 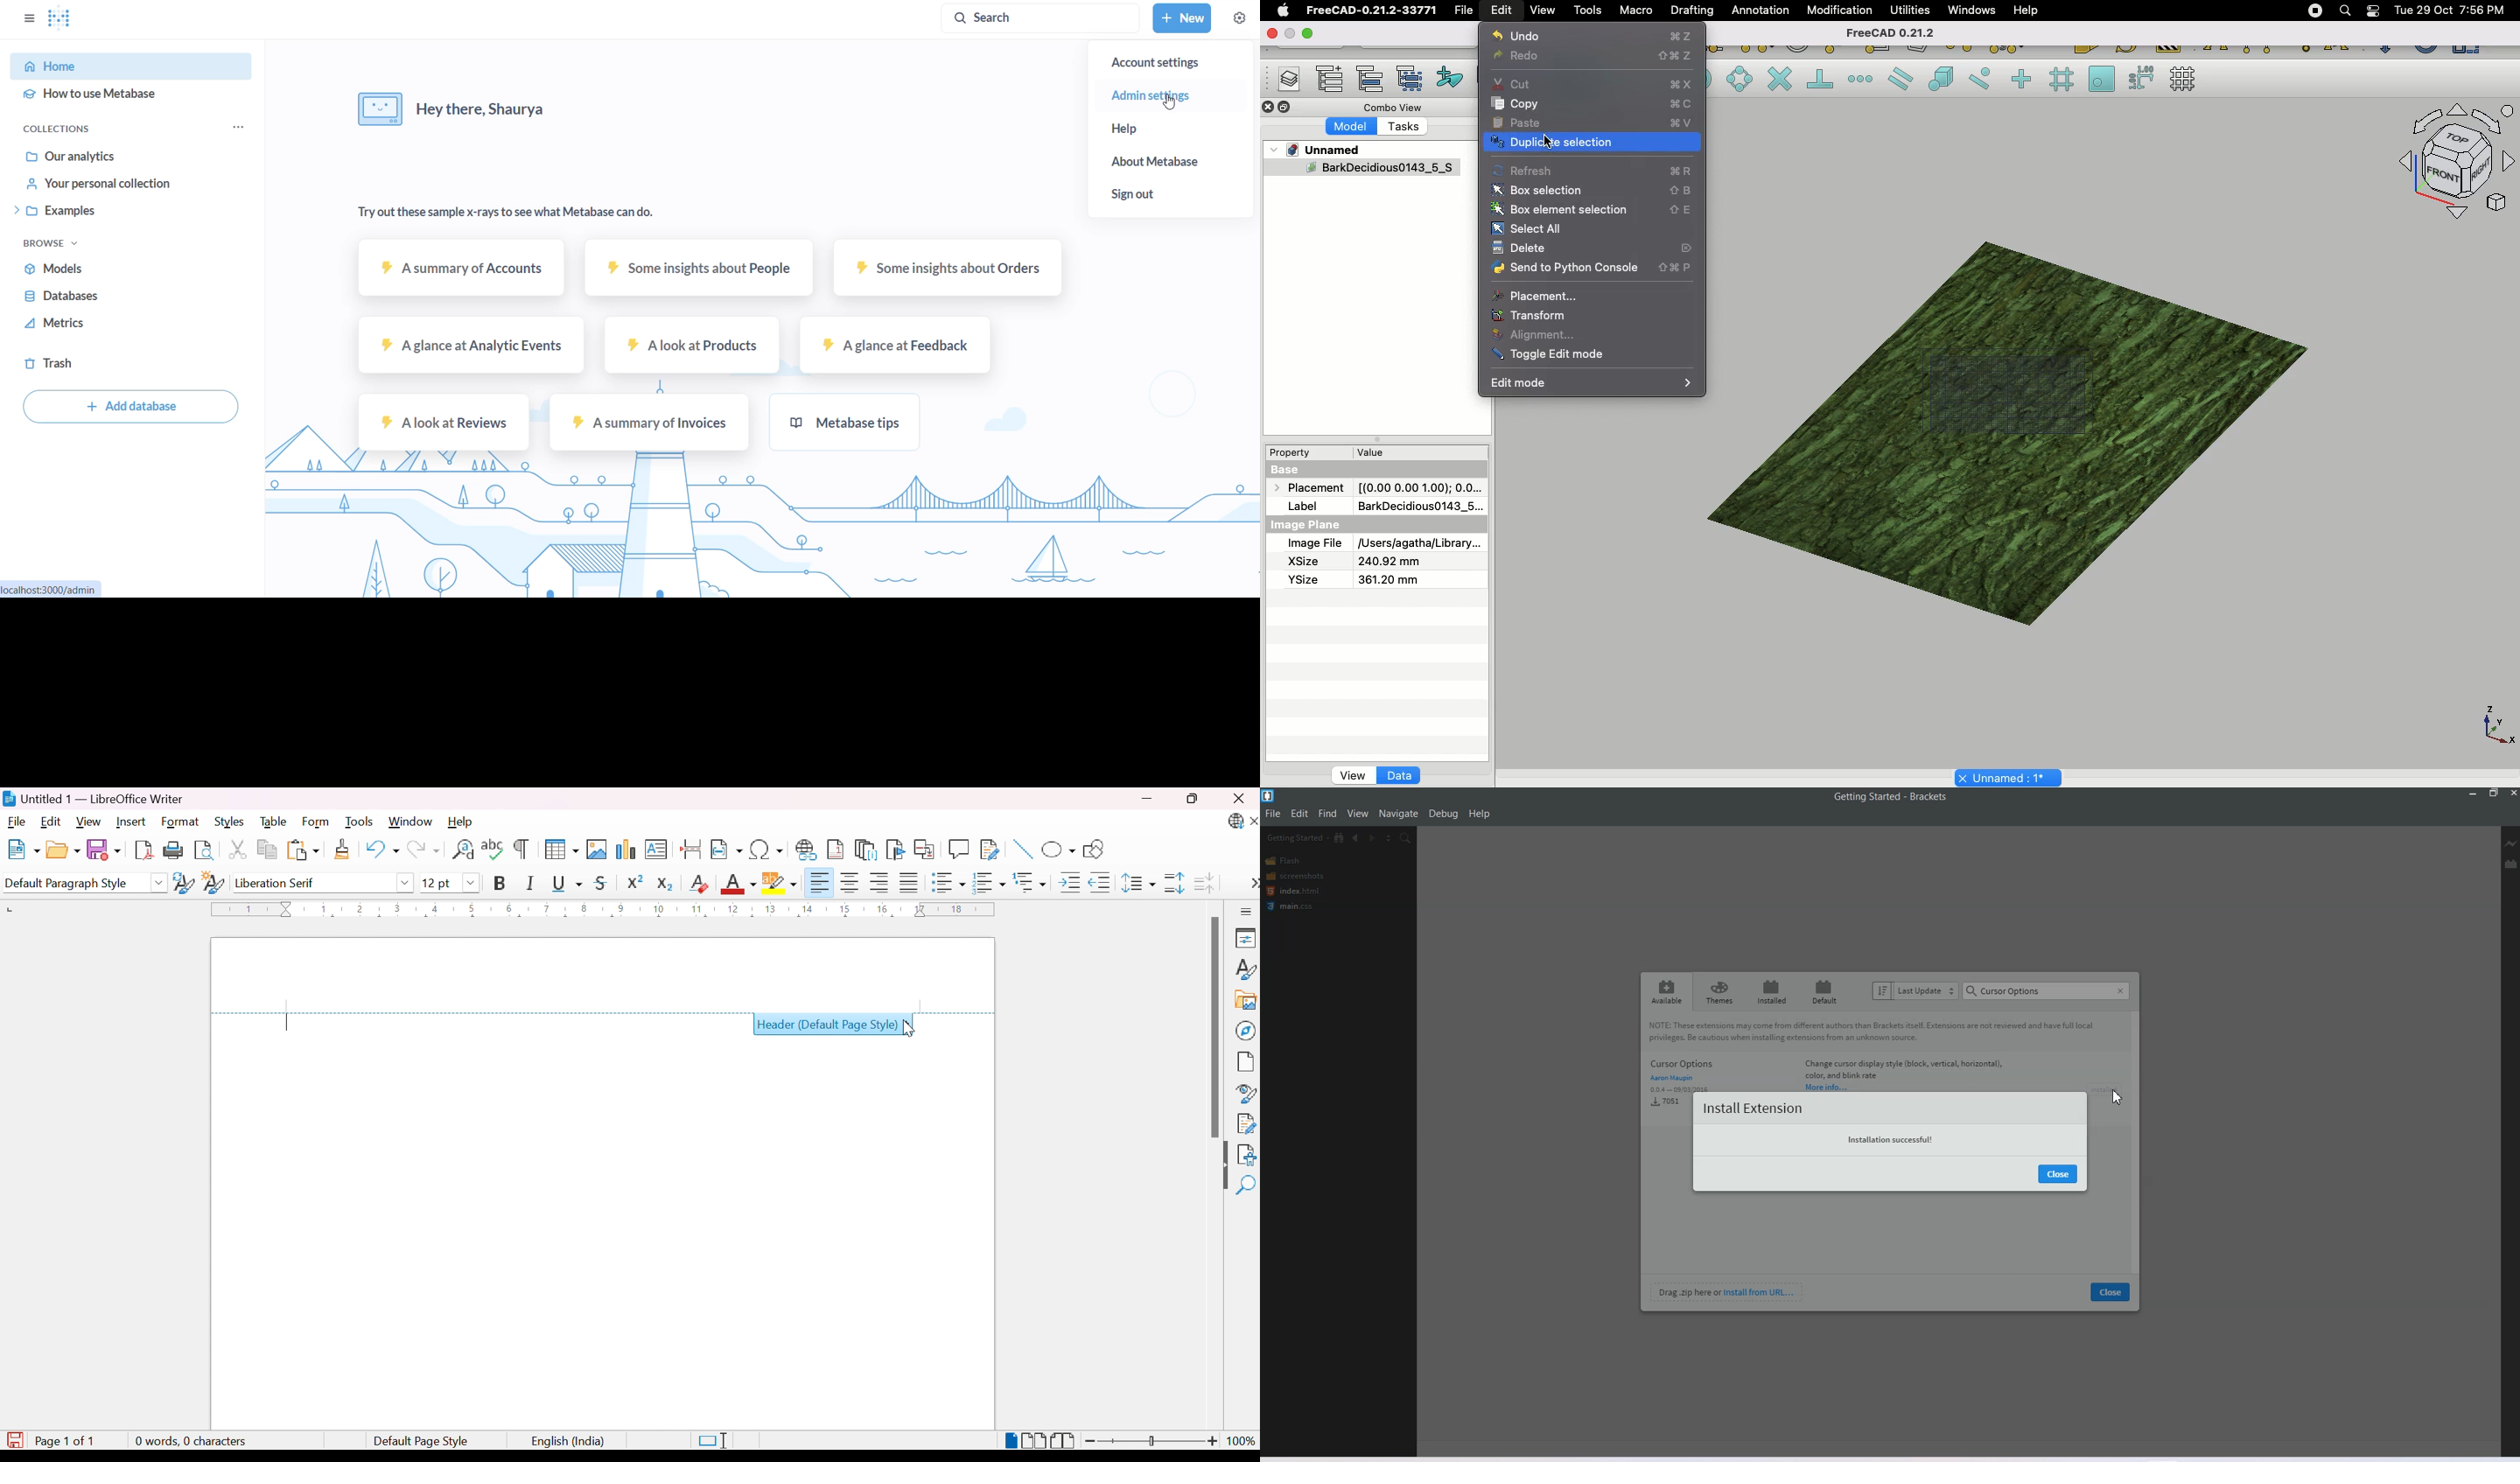 What do you see at coordinates (1406, 838) in the screenshot?
I see `Find in Files` at bounding box center [1406, 838].